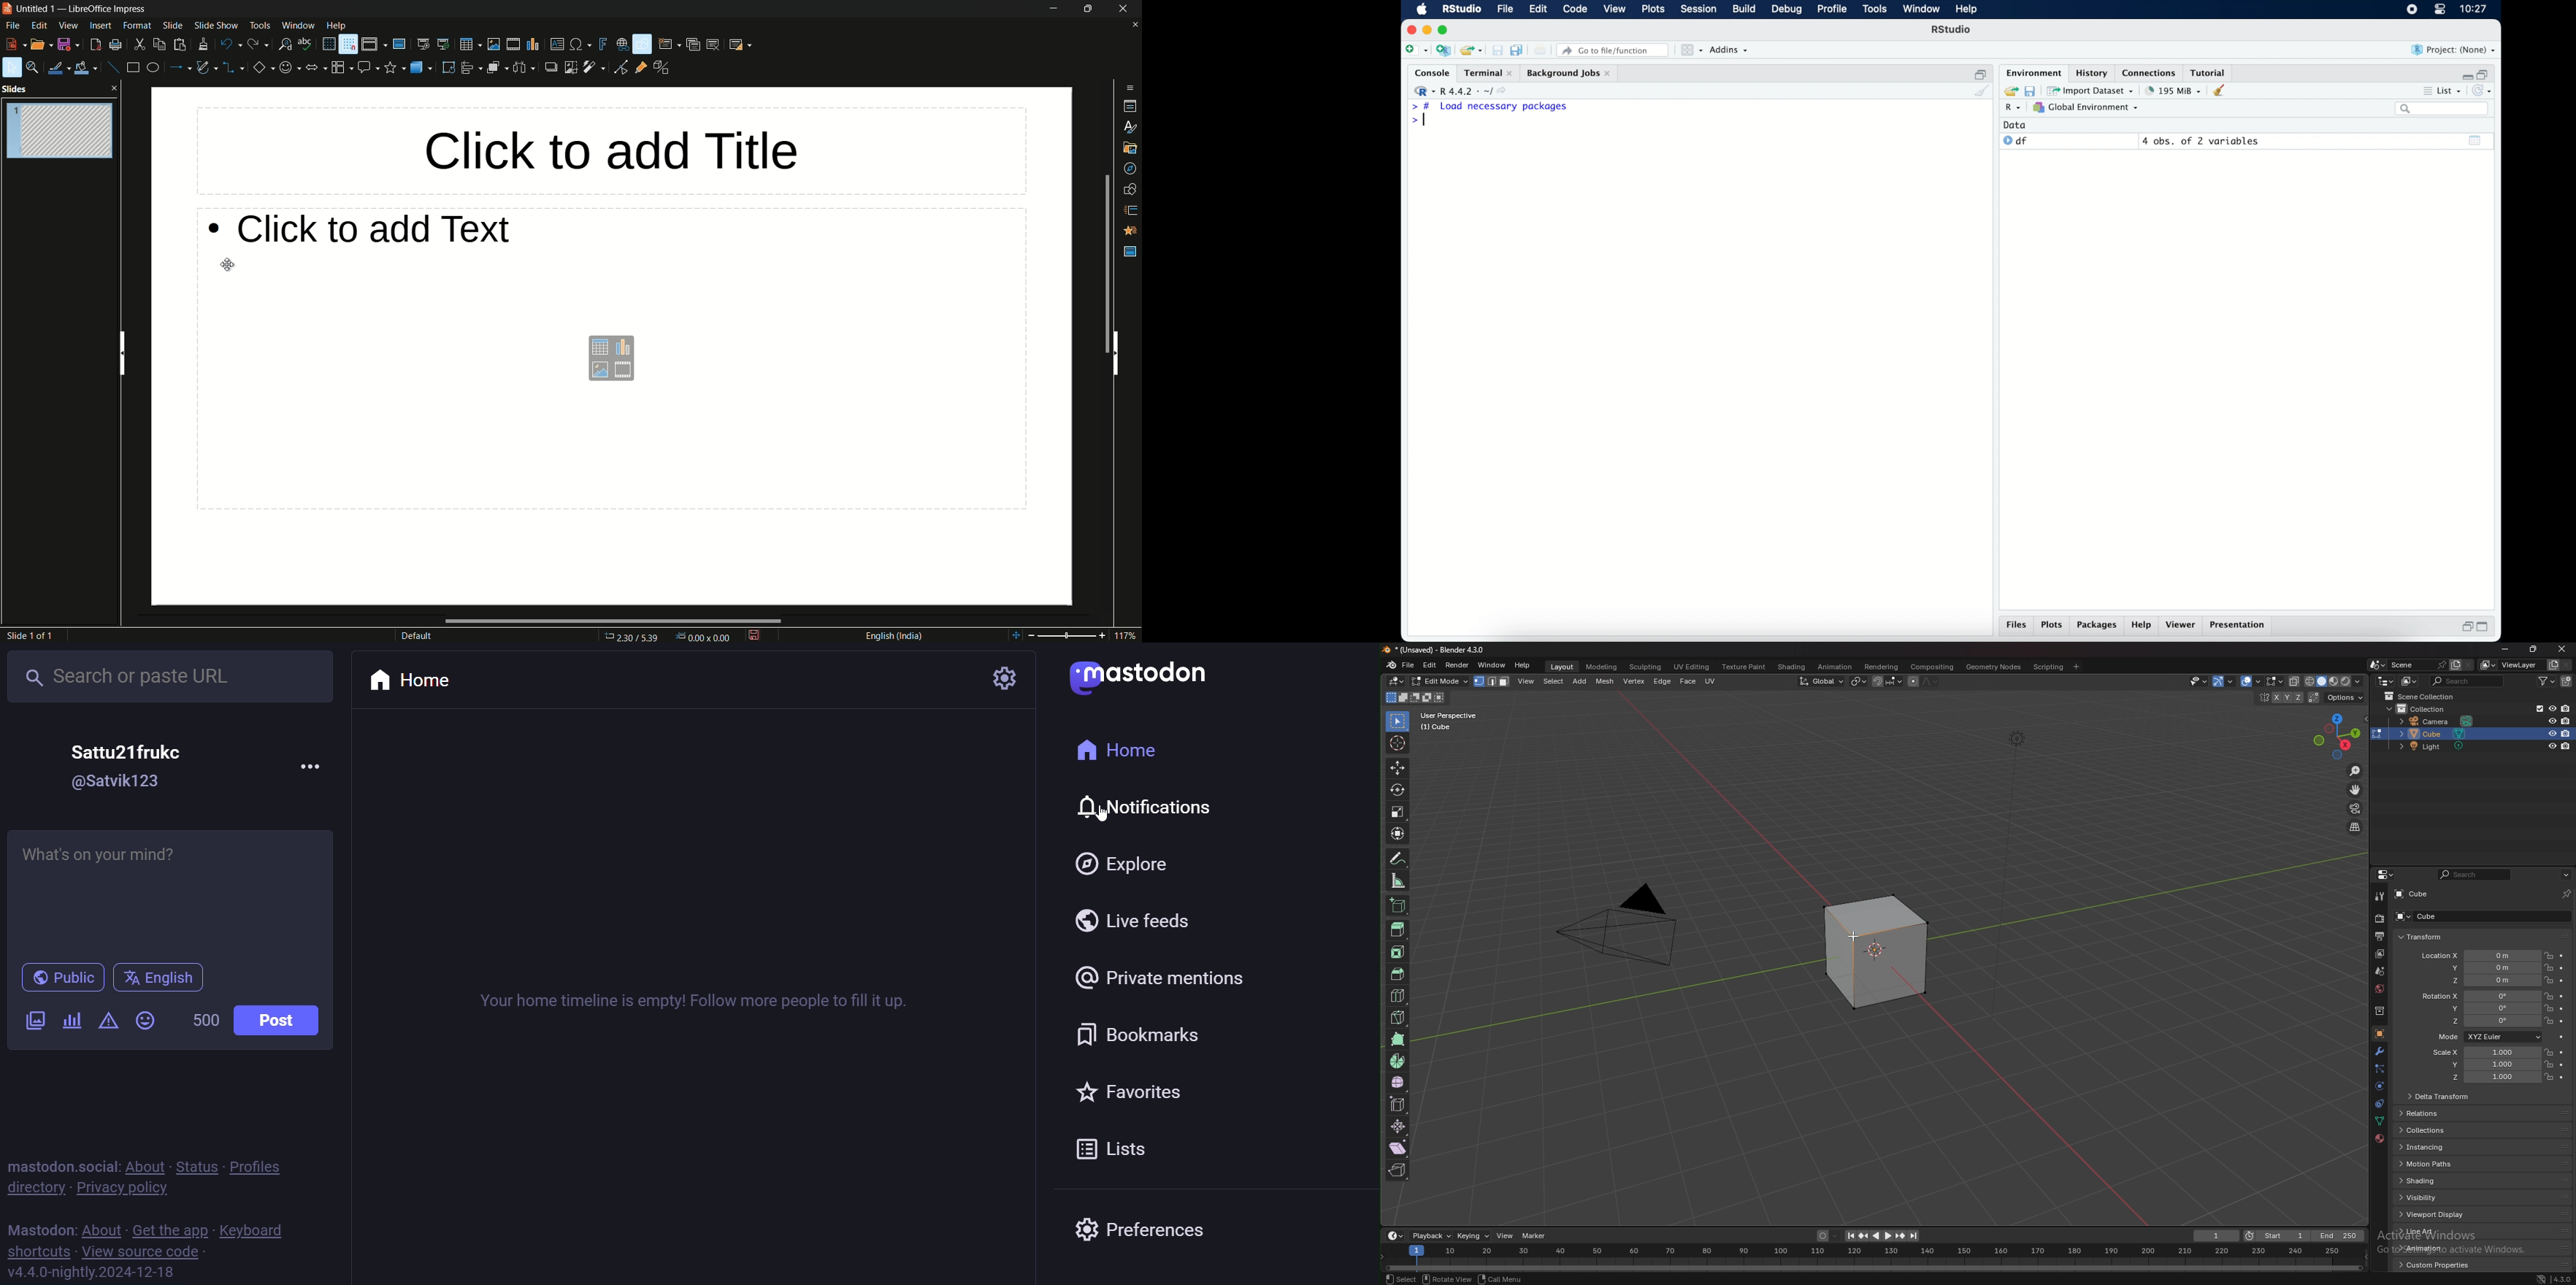 The height and width of the screenshot is (1288, 2576). I want to click on preferences, so click(1141, 1234).